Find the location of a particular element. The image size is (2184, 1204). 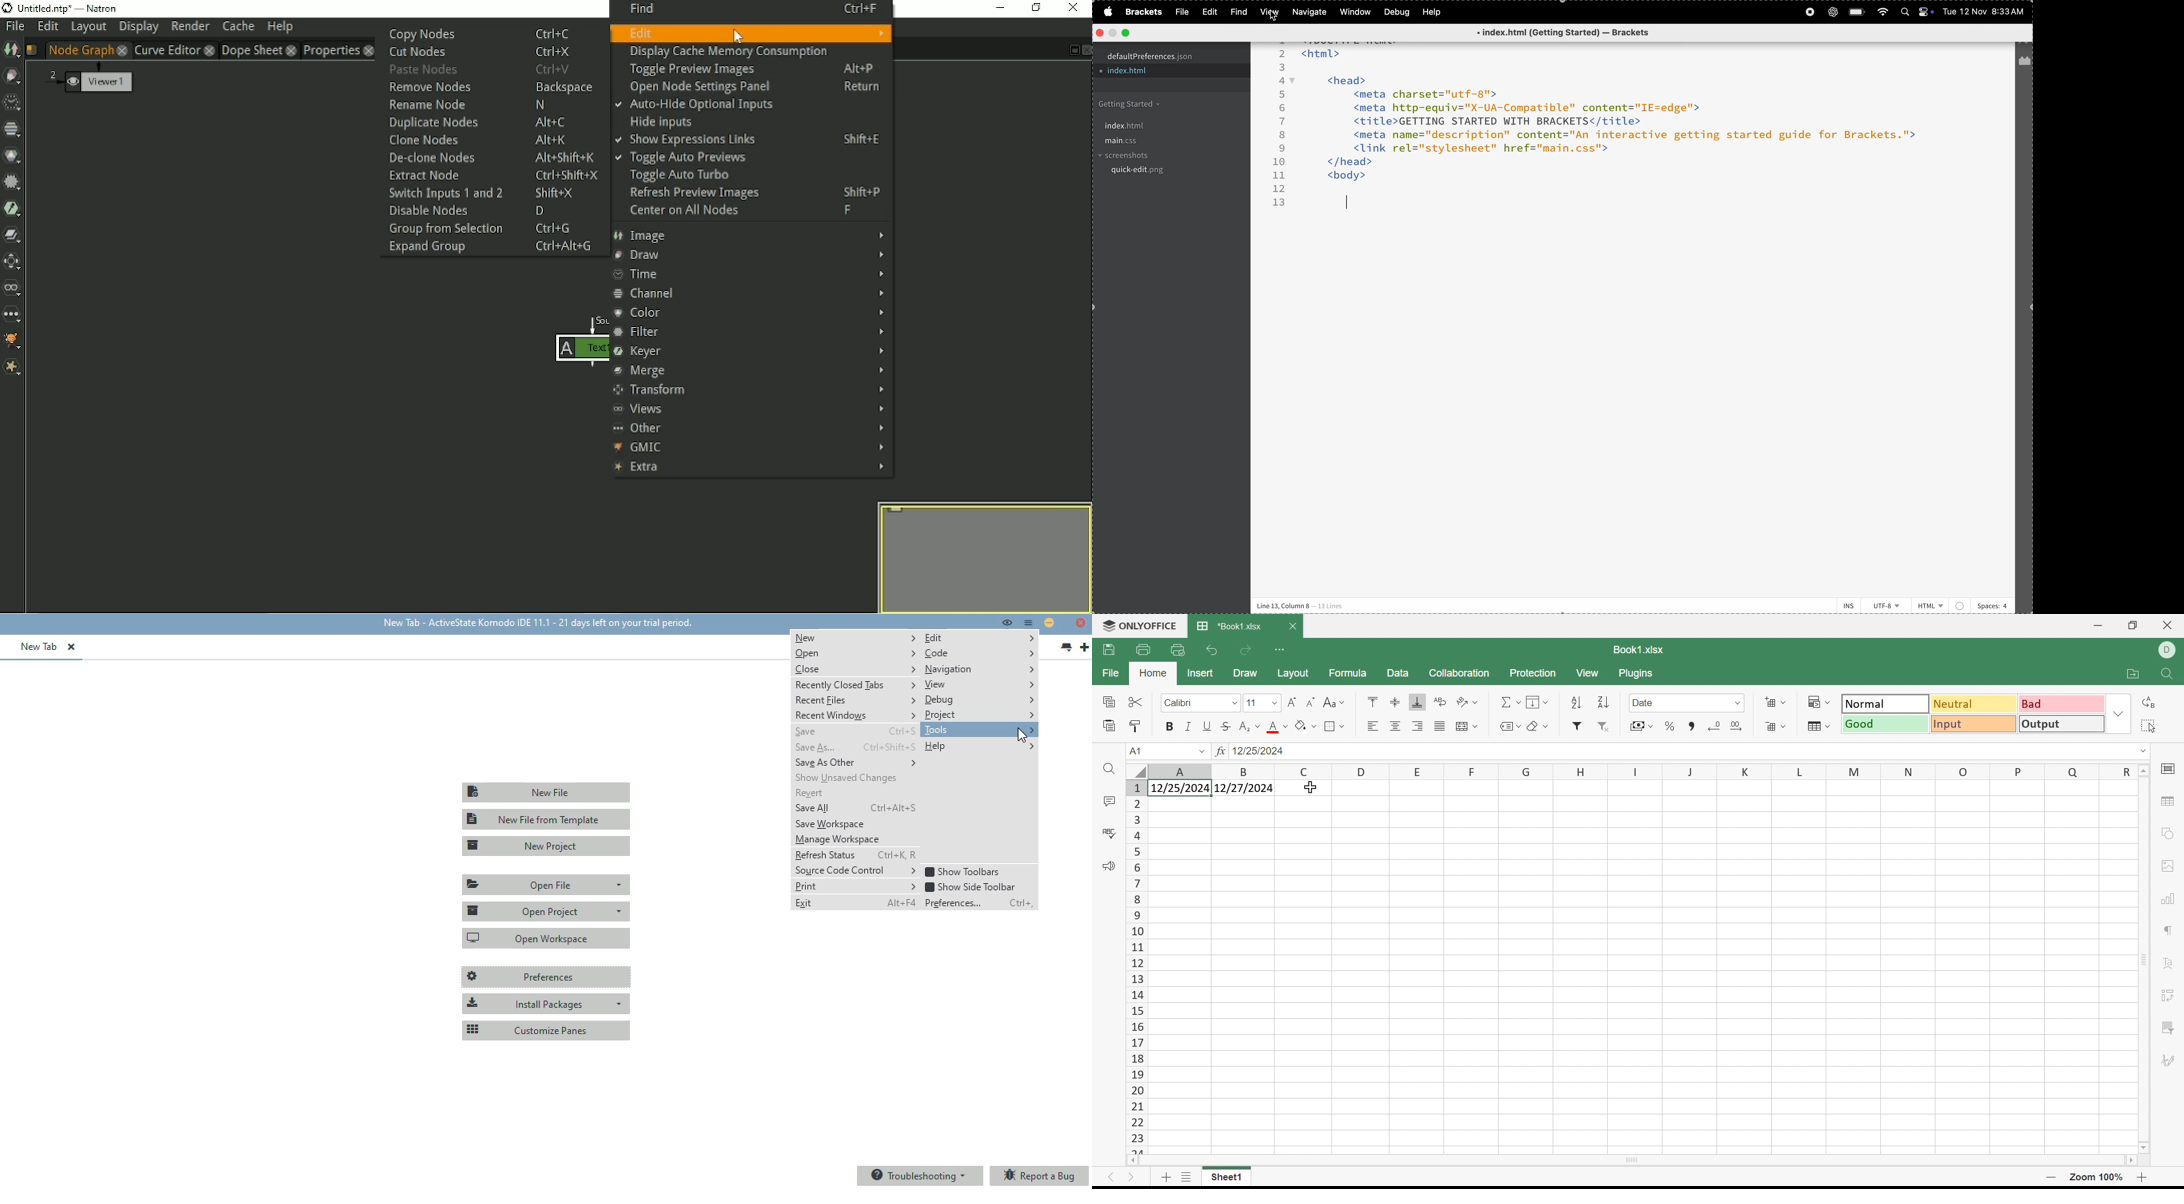

Replace is located at coordinates (2150, 703).